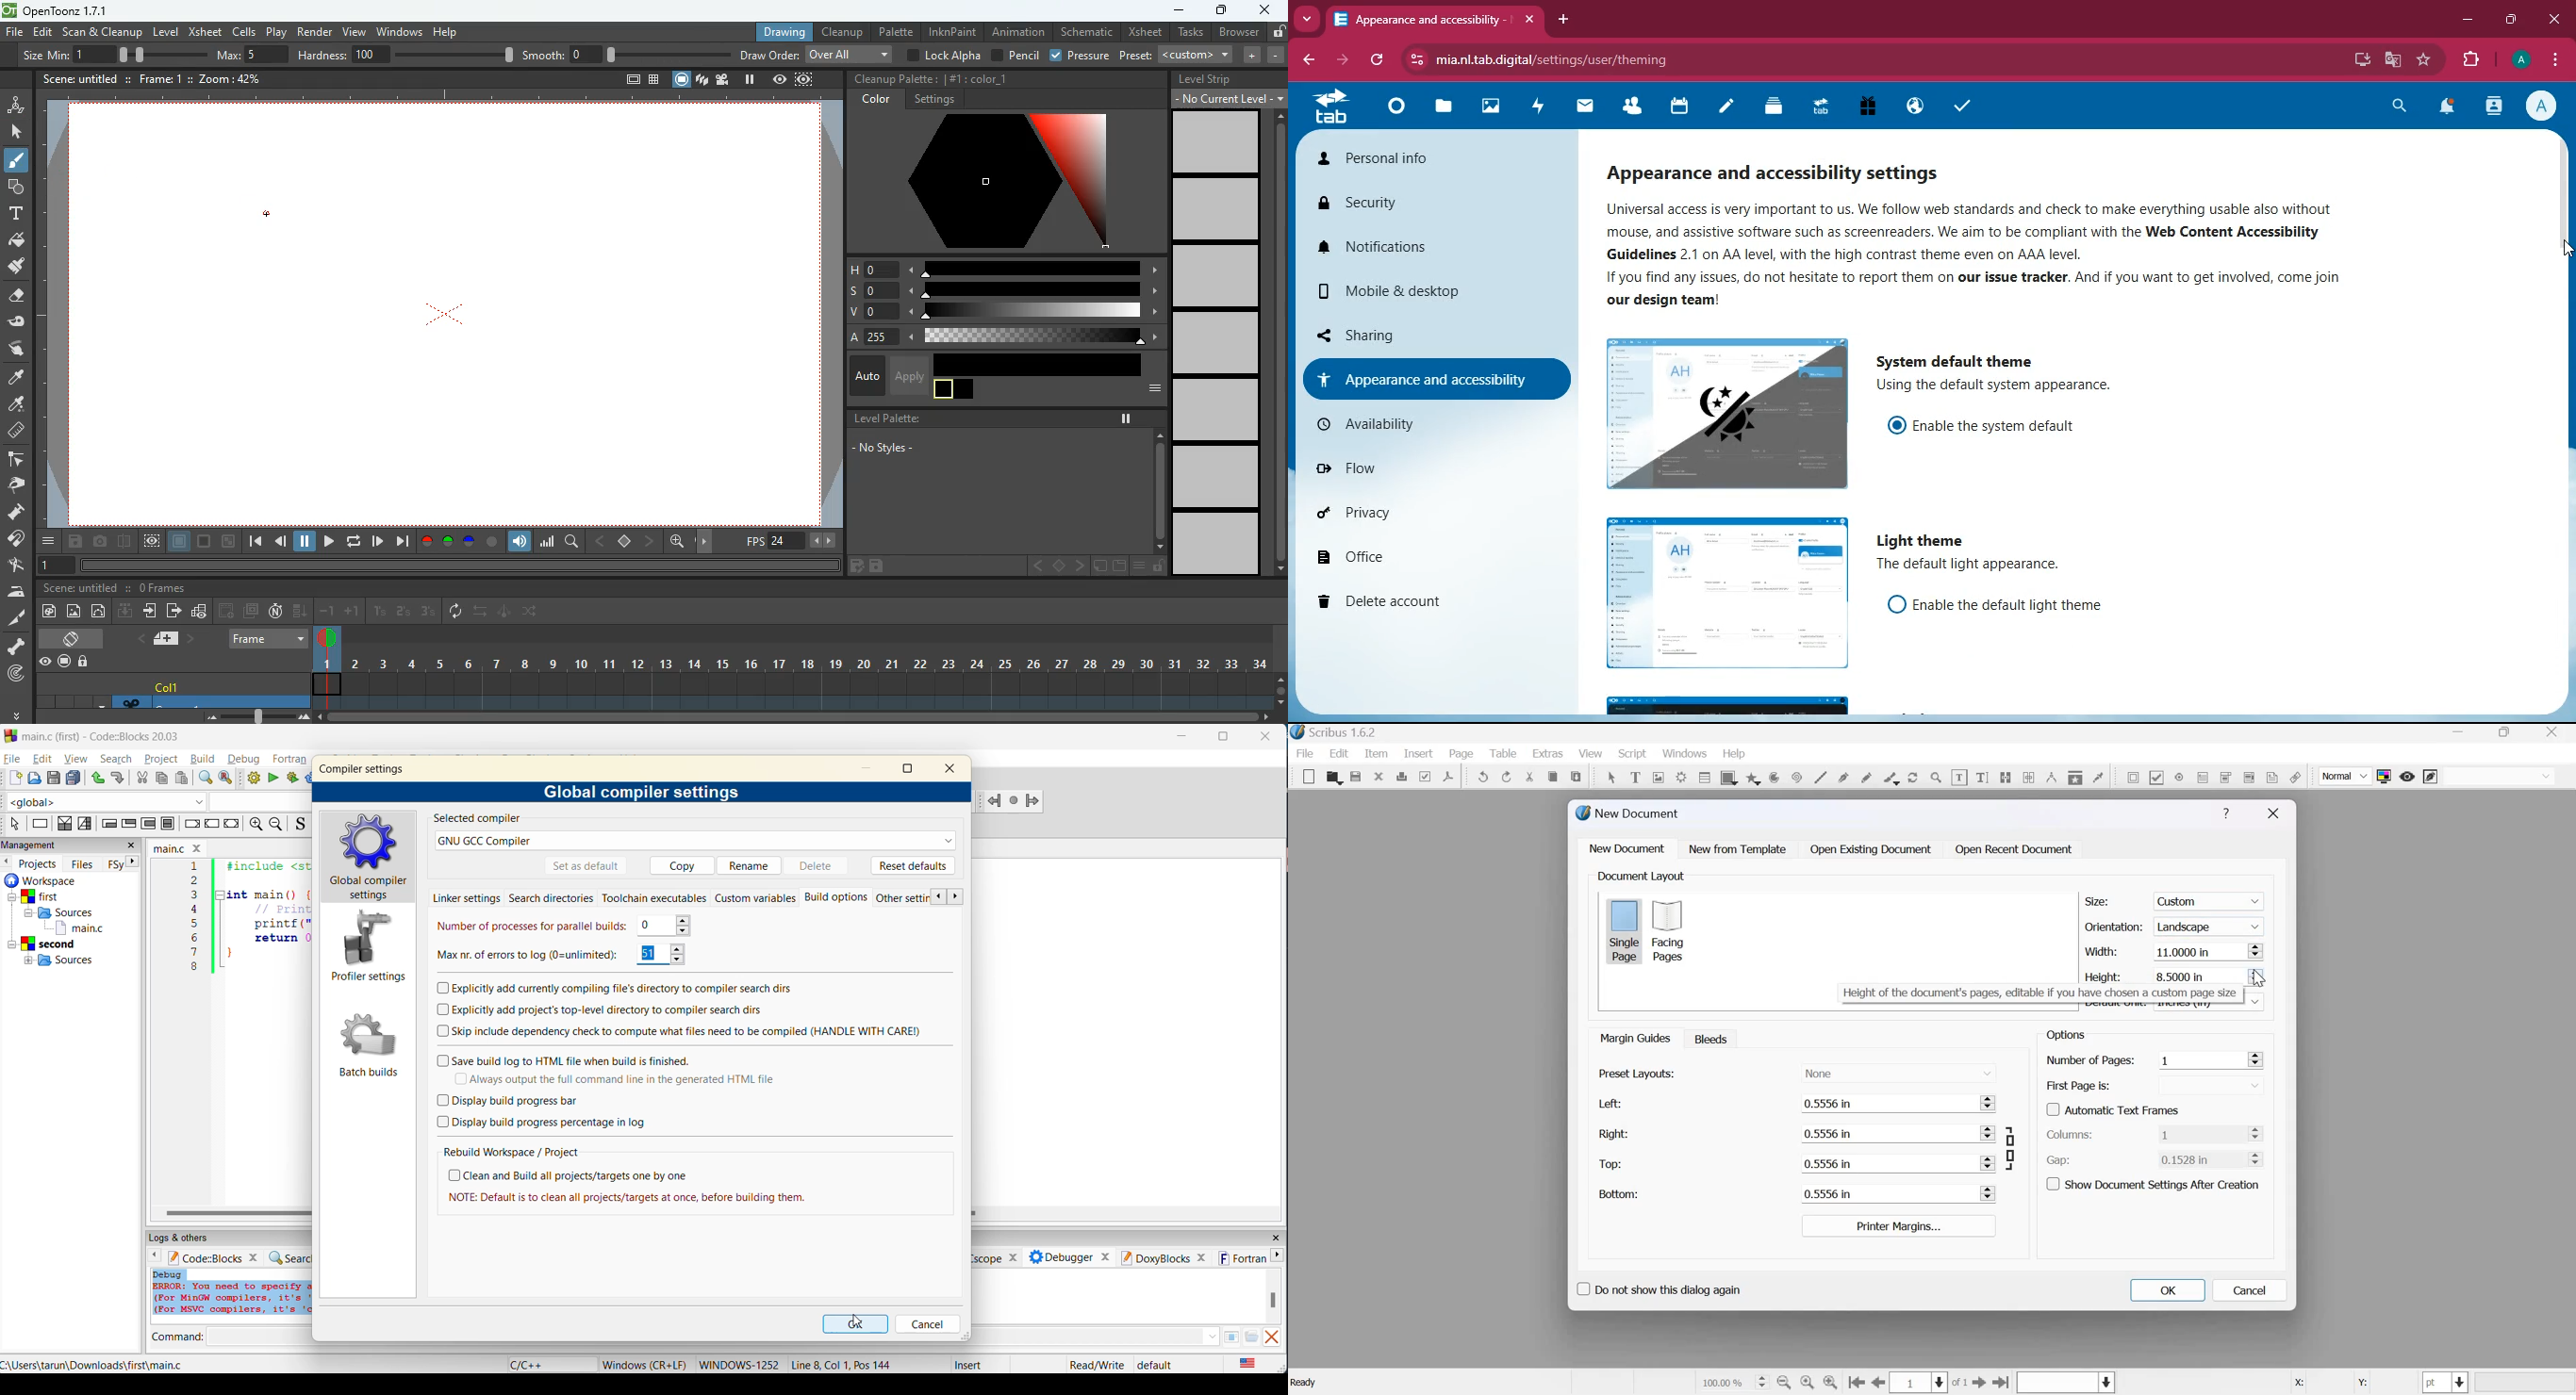 This screenshot has height=1400, width=2576. I want to click on calligraphic line, so click(1889, 777).